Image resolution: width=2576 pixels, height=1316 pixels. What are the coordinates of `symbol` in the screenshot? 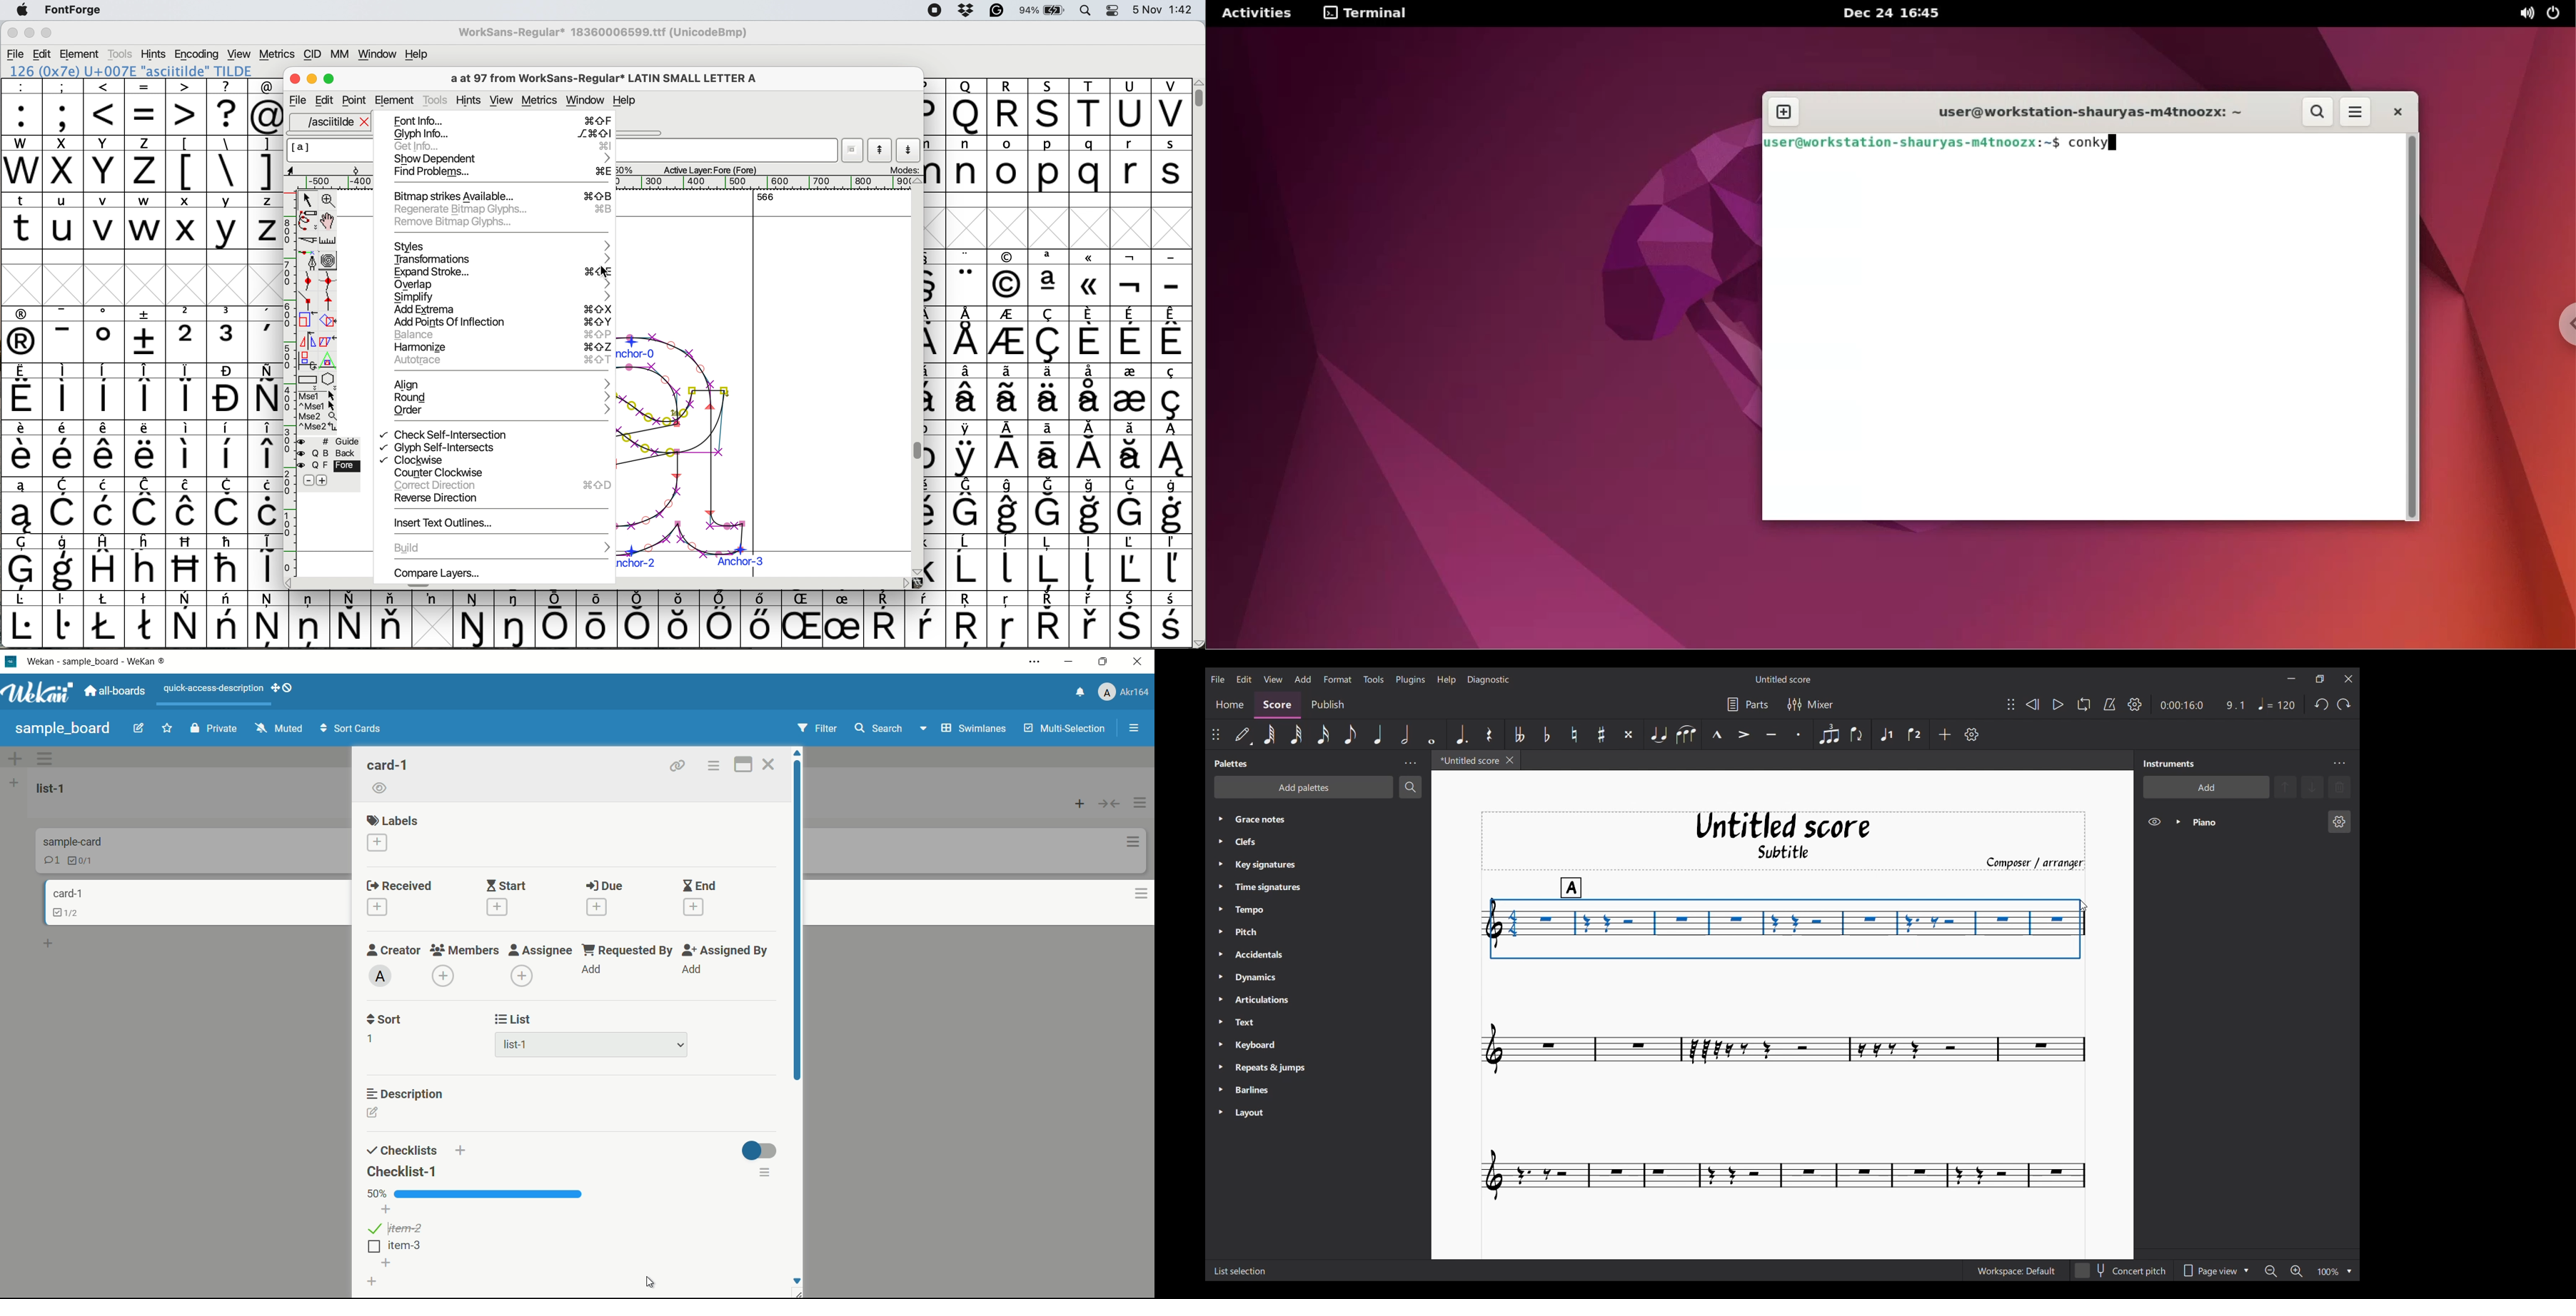 It's located at (1171, 449).